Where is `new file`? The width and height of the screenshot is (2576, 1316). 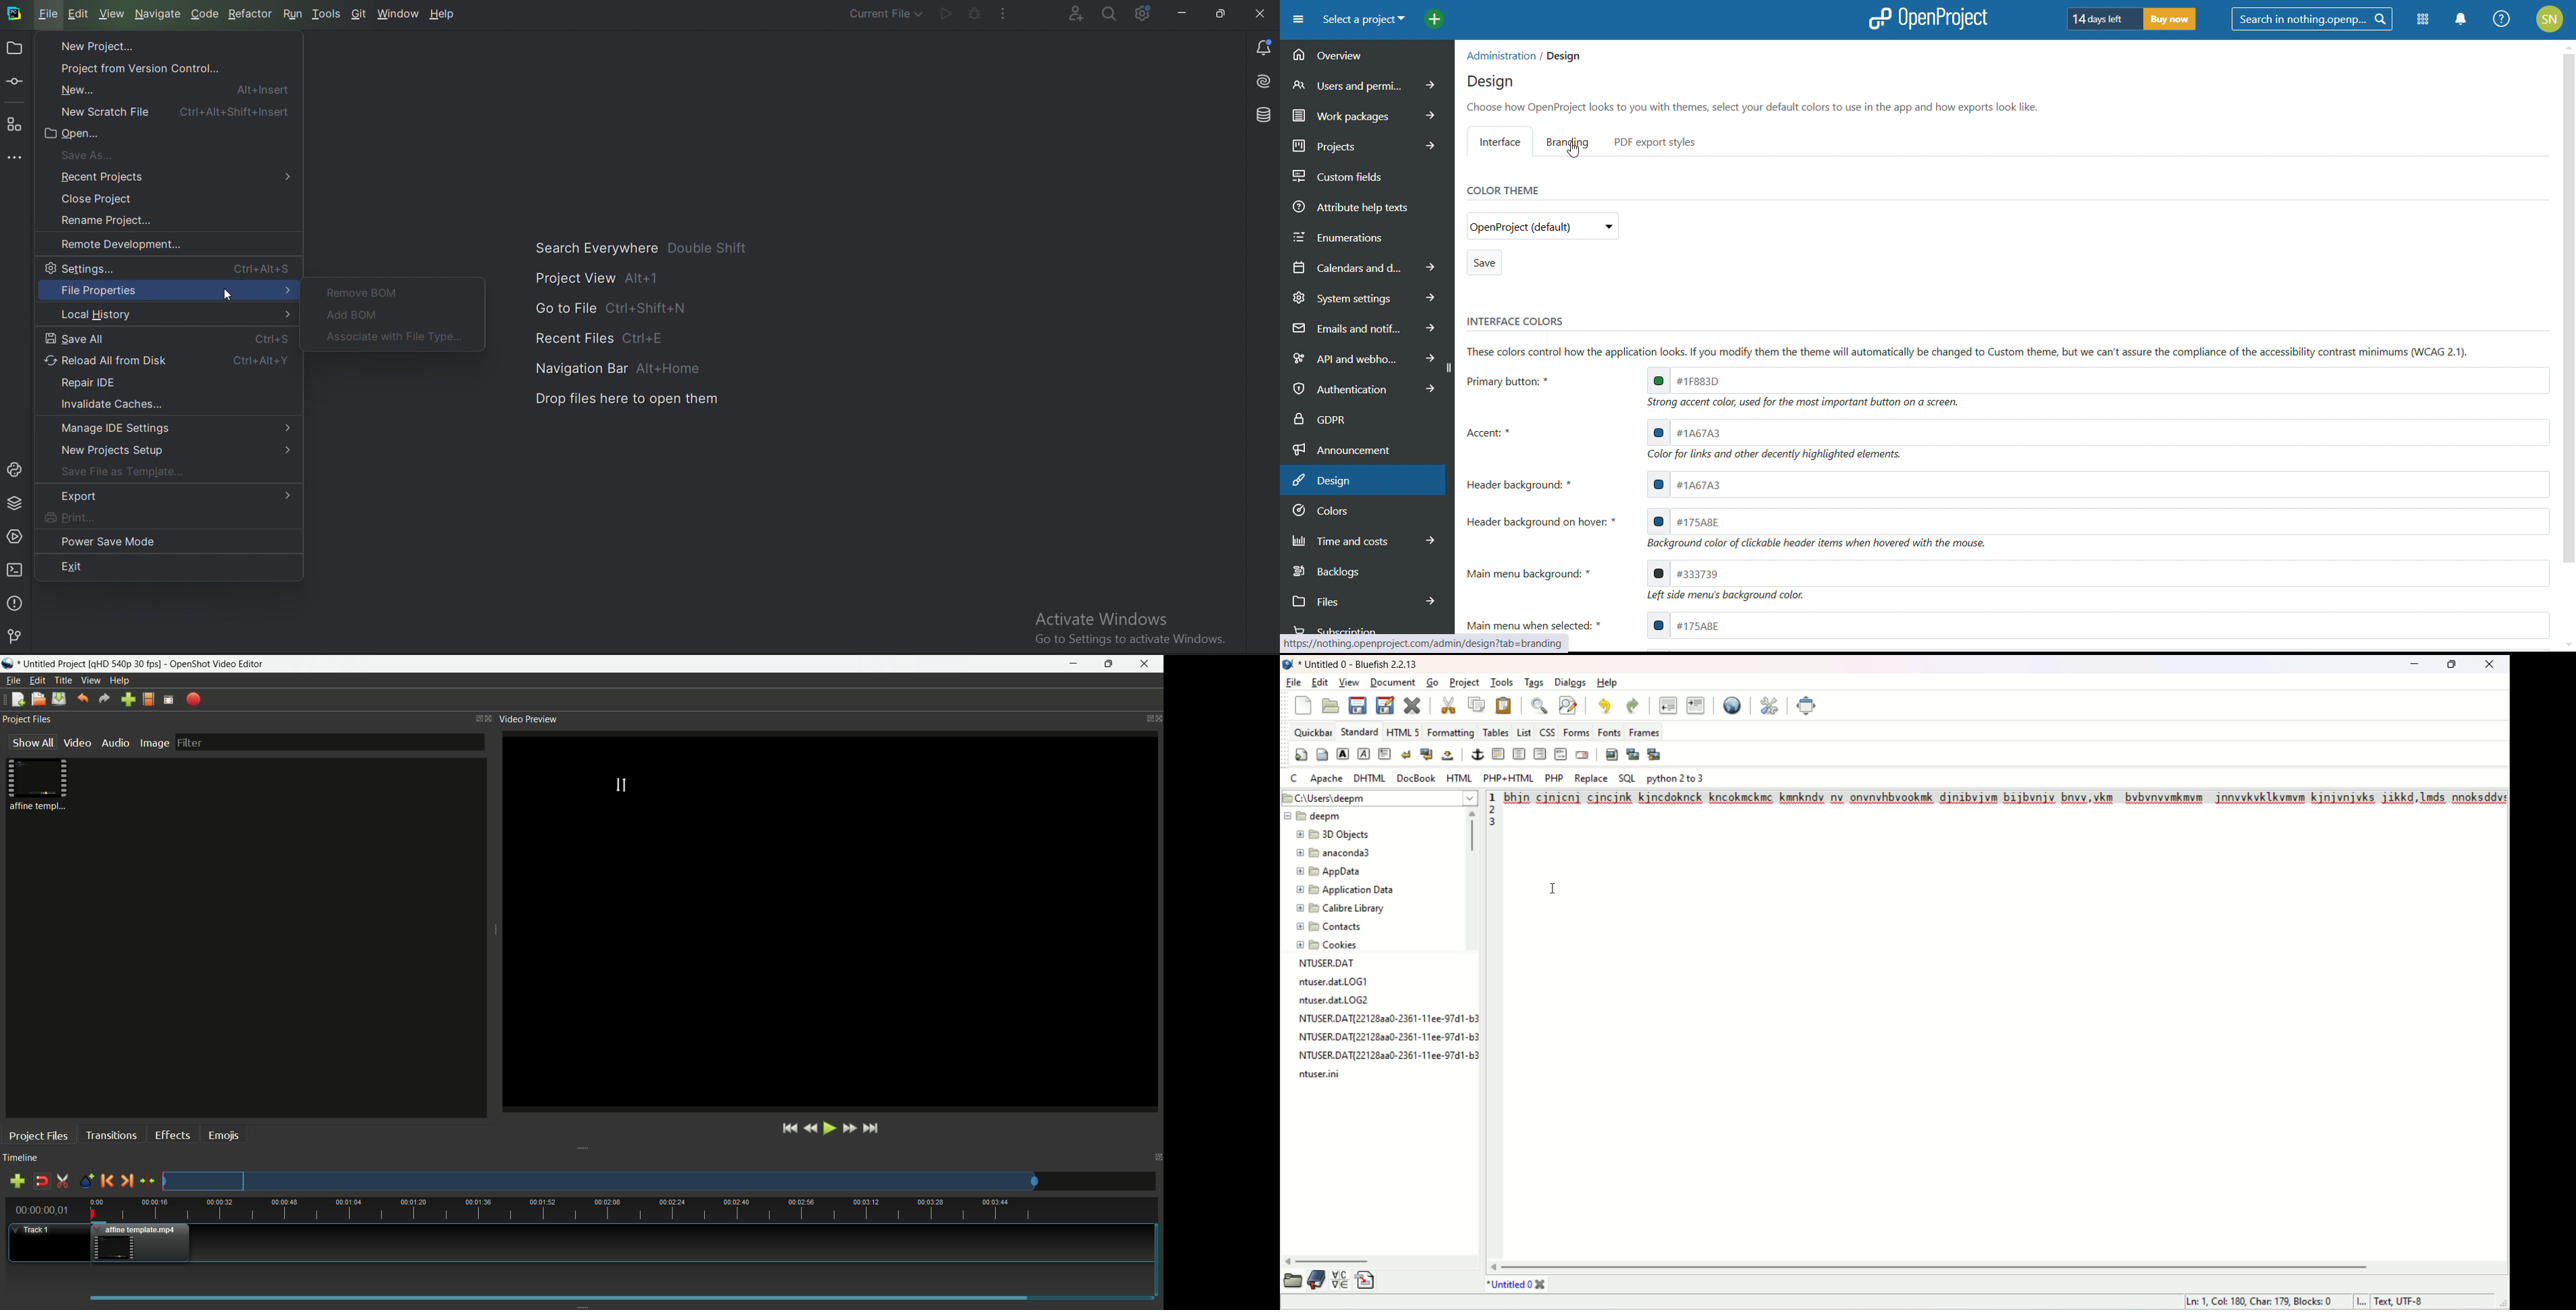 new file is located at coordinates (18, 700).